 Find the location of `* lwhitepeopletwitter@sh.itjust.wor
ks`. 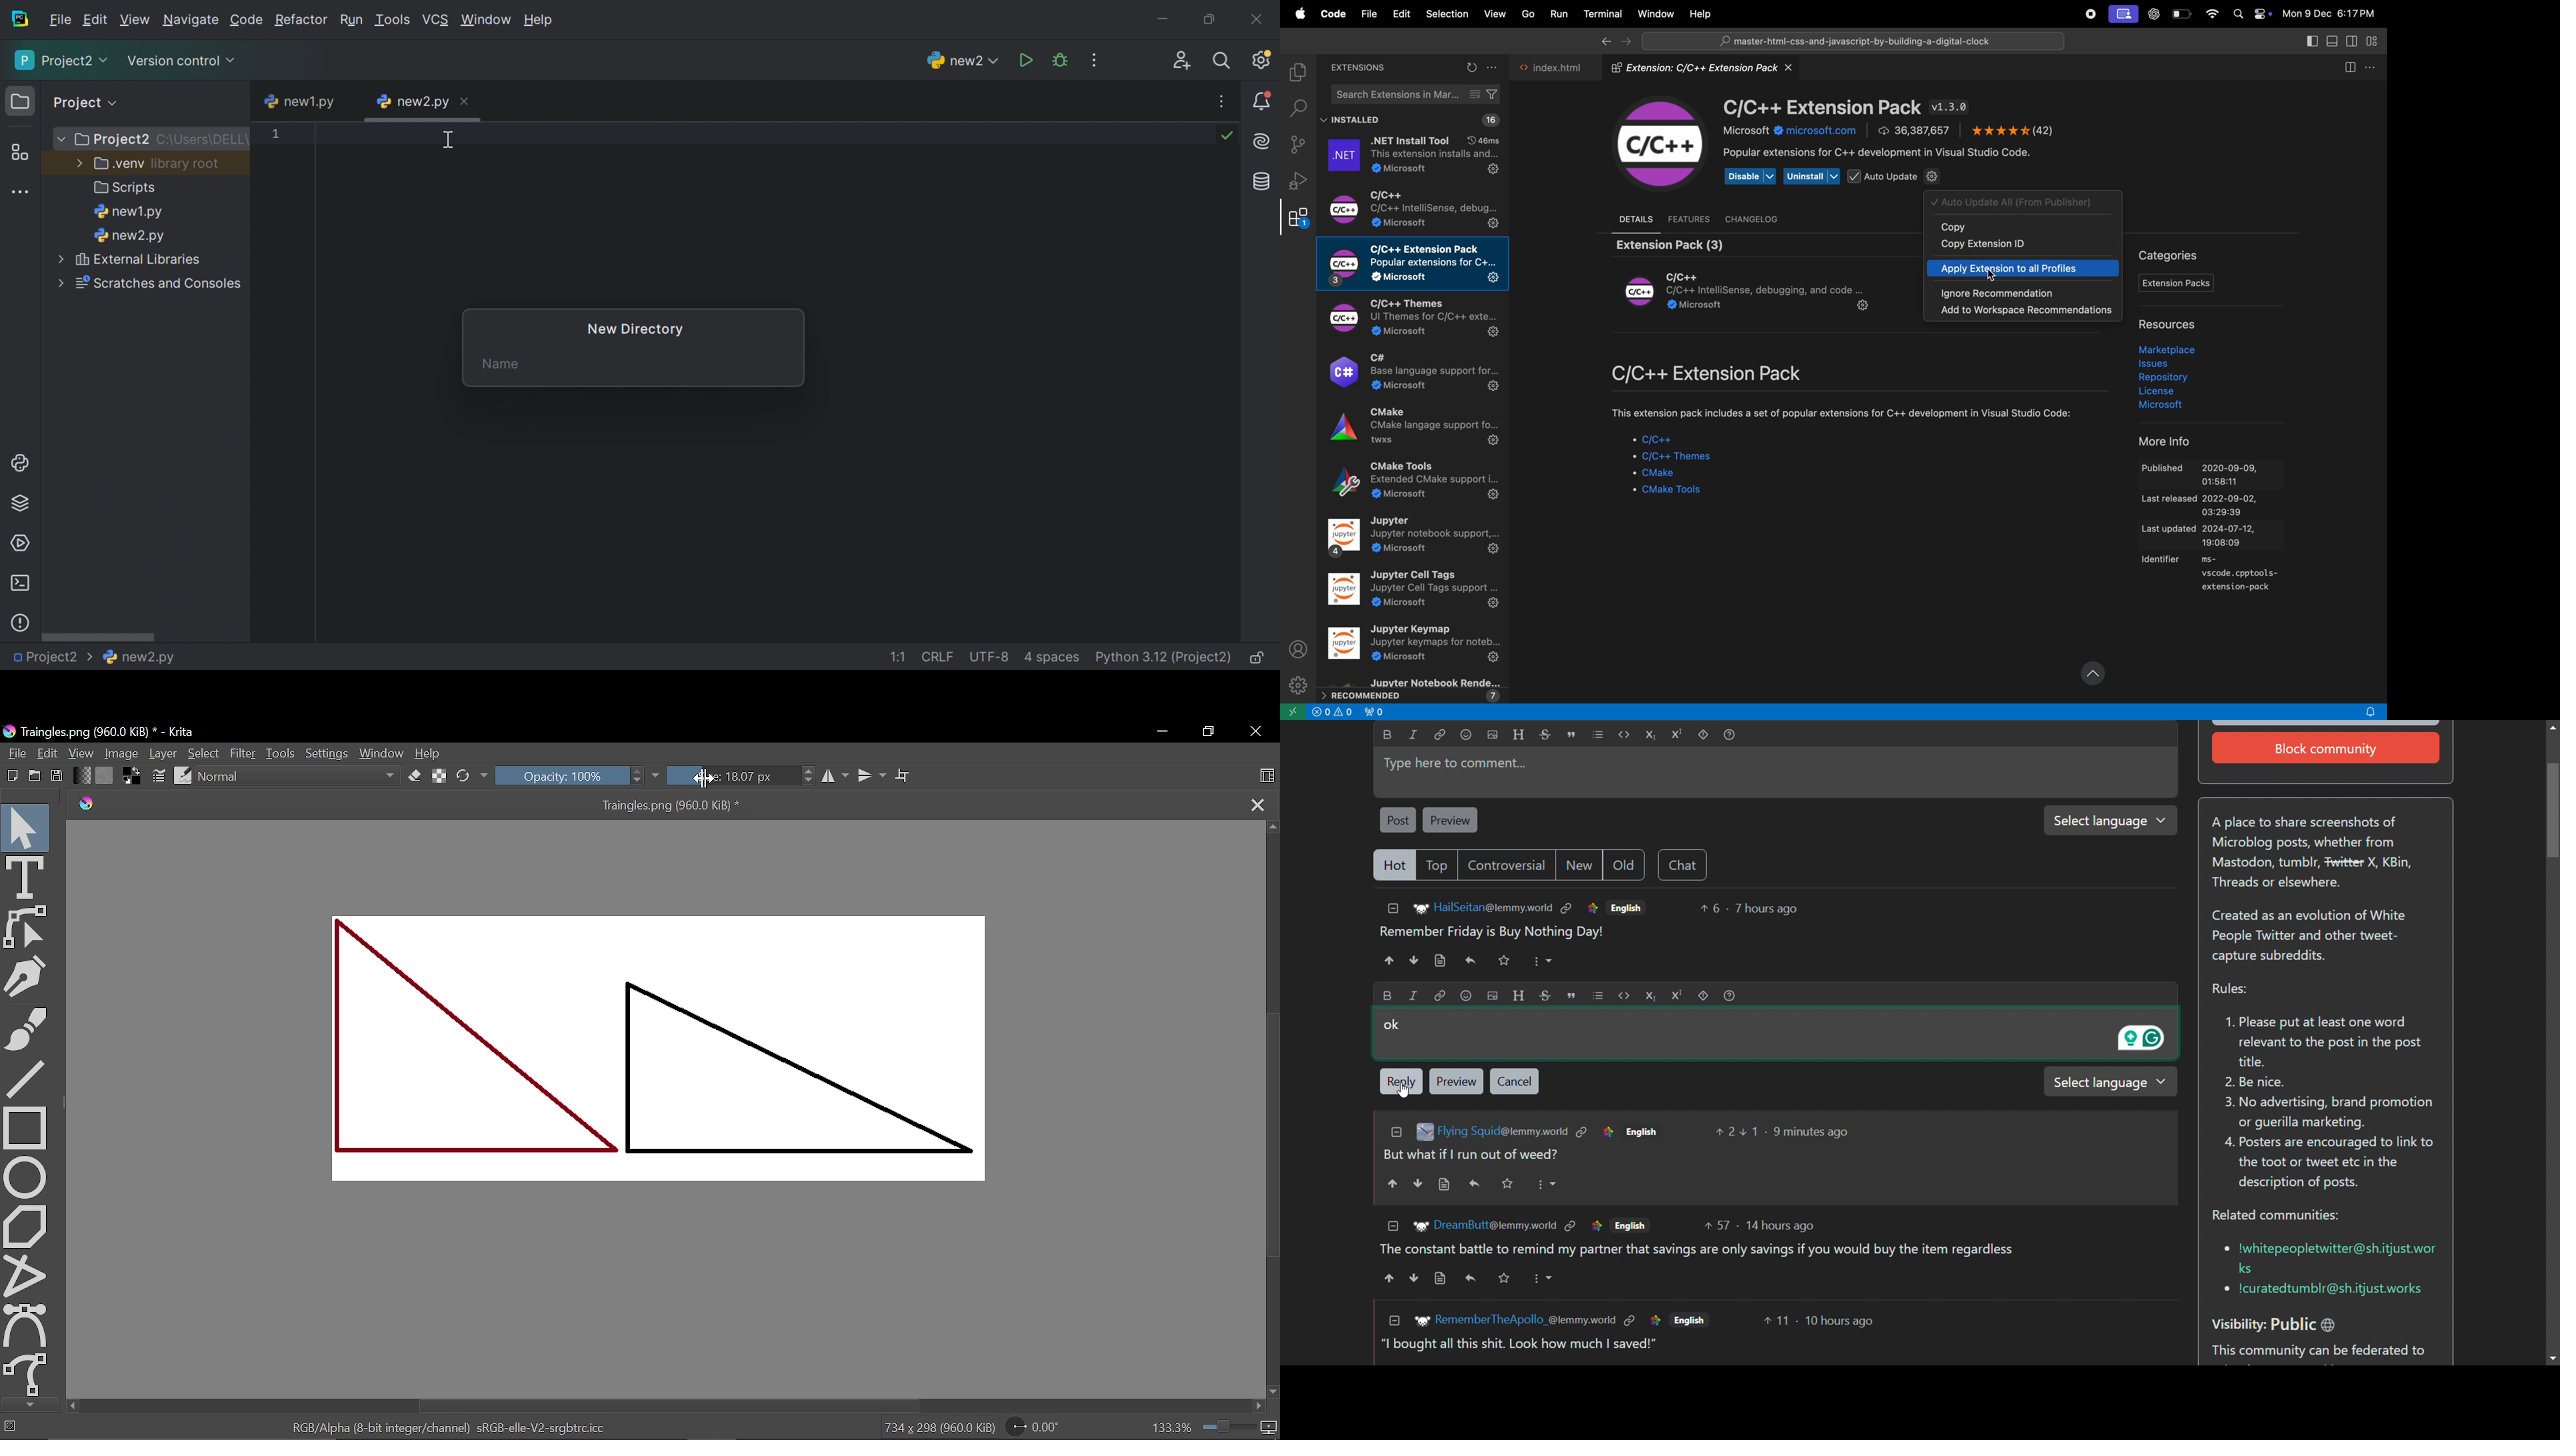

* lwhitepeopletwitter@sh.itjust.wor
ks is located at coordinates (2327, 1257).